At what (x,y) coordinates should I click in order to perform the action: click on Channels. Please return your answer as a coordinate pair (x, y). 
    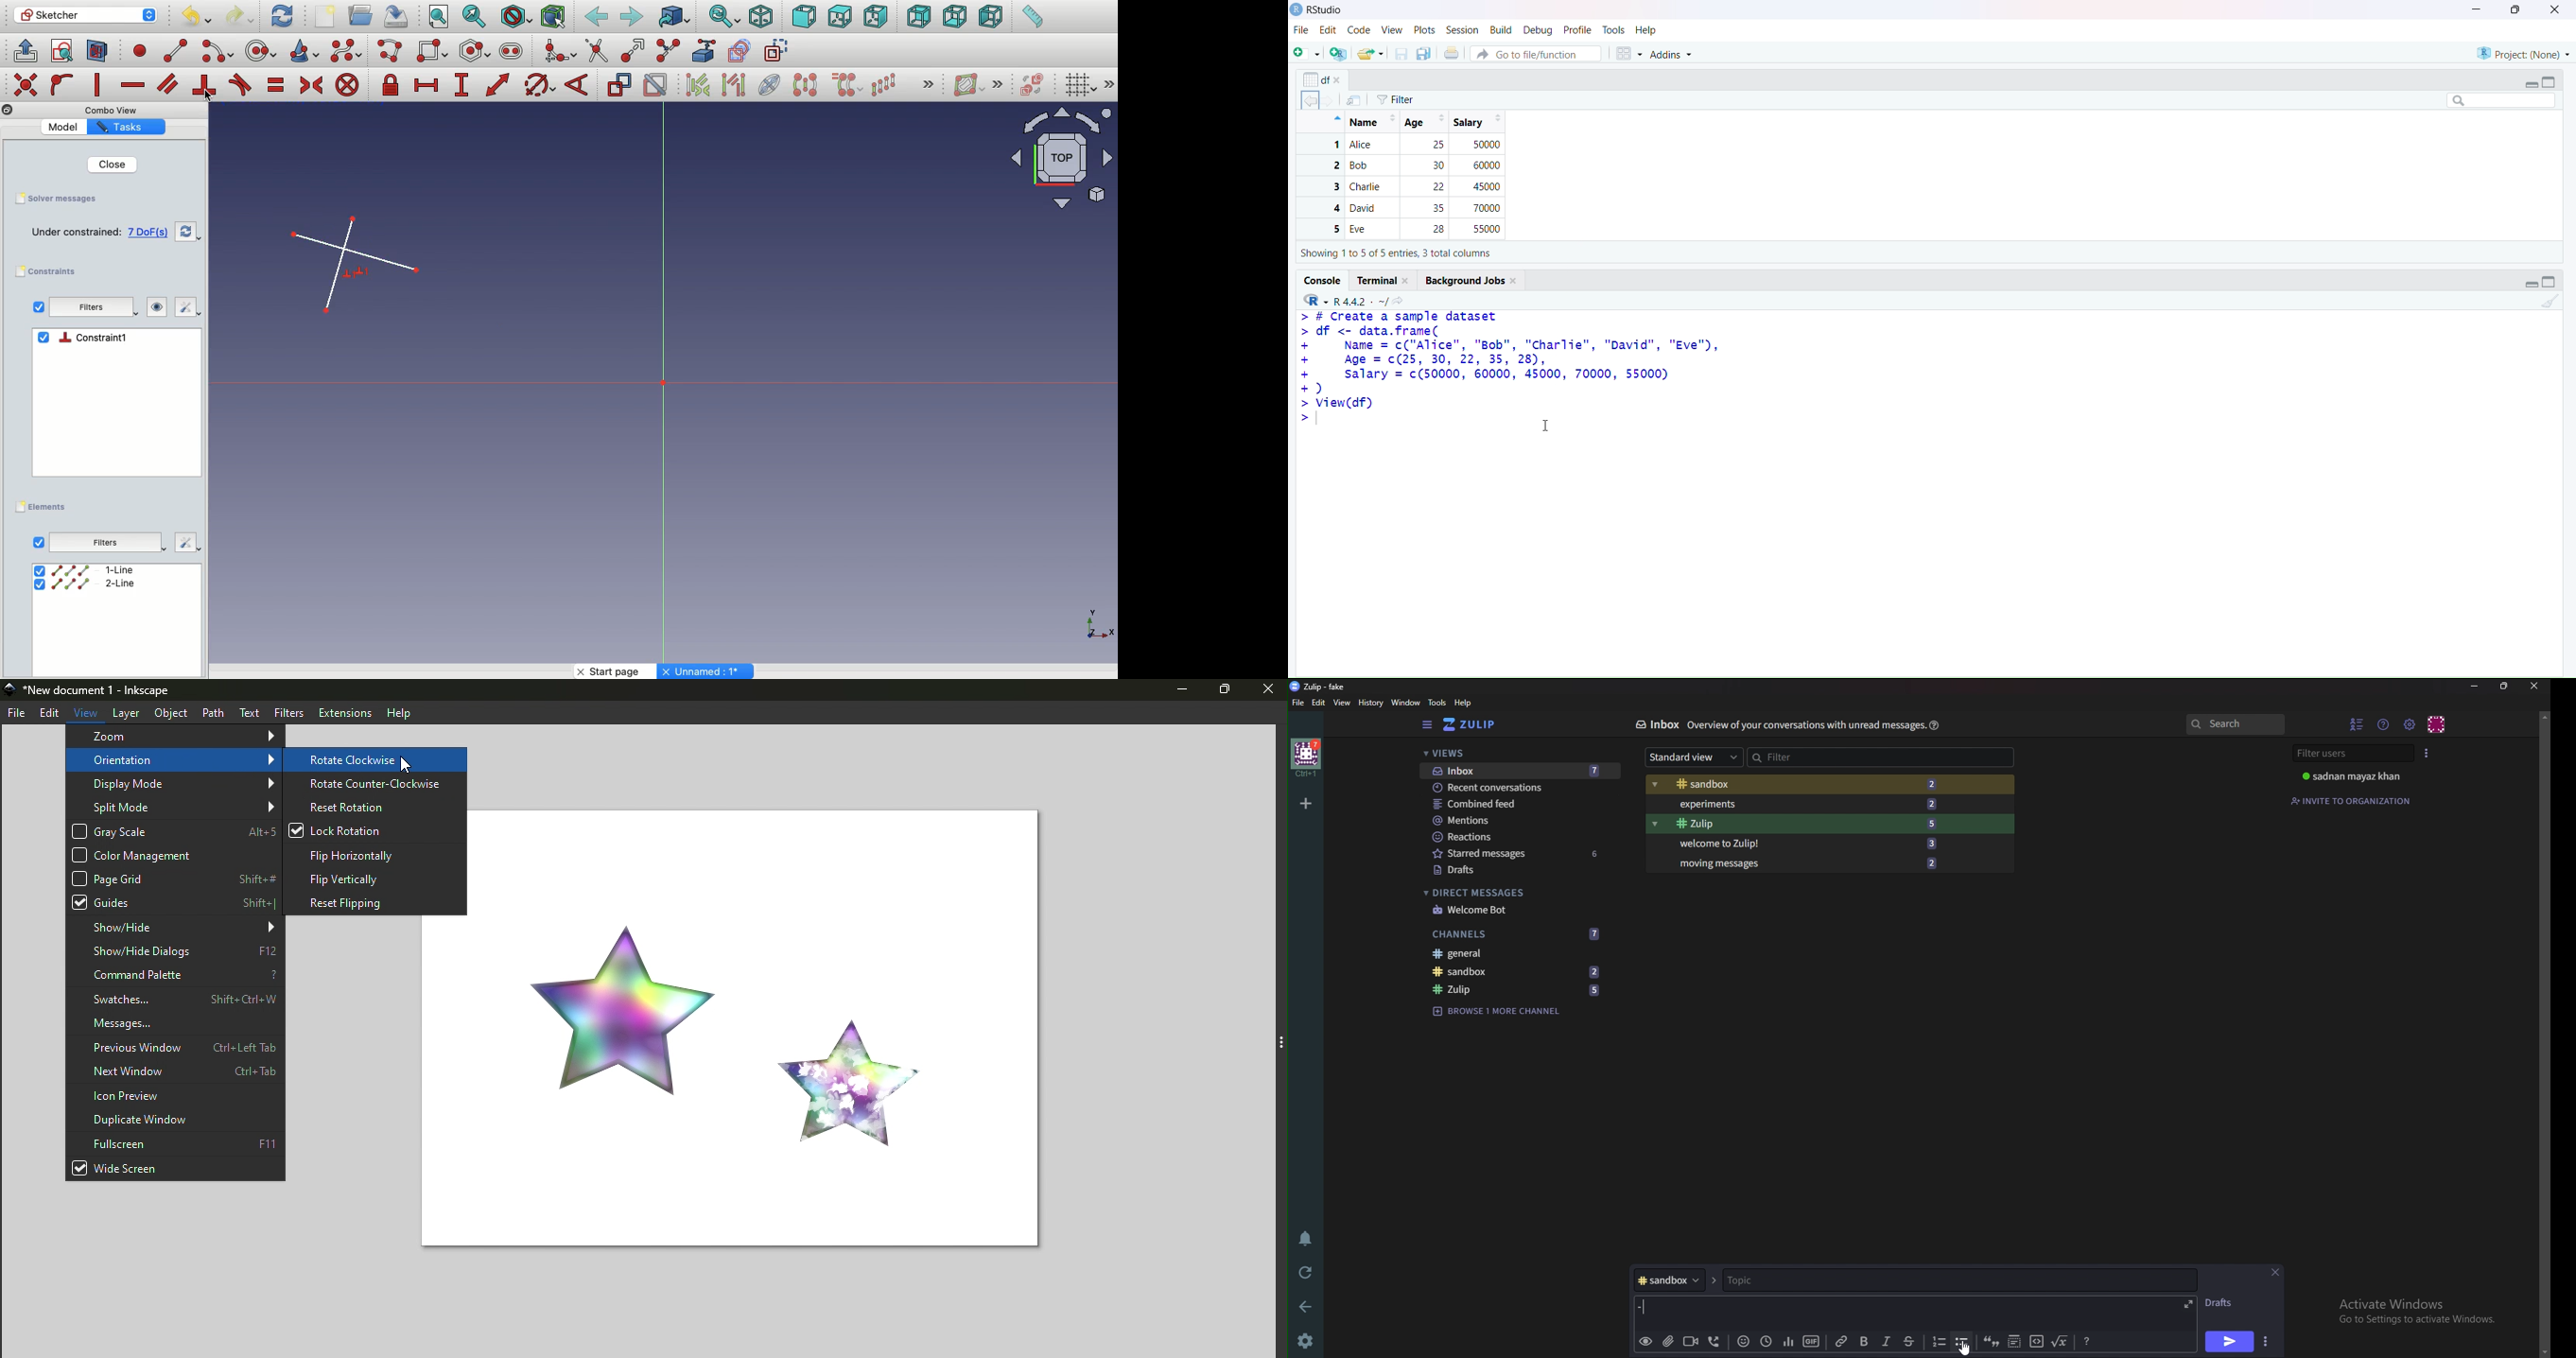
    Looking at the image, I should click on (1517, 934).